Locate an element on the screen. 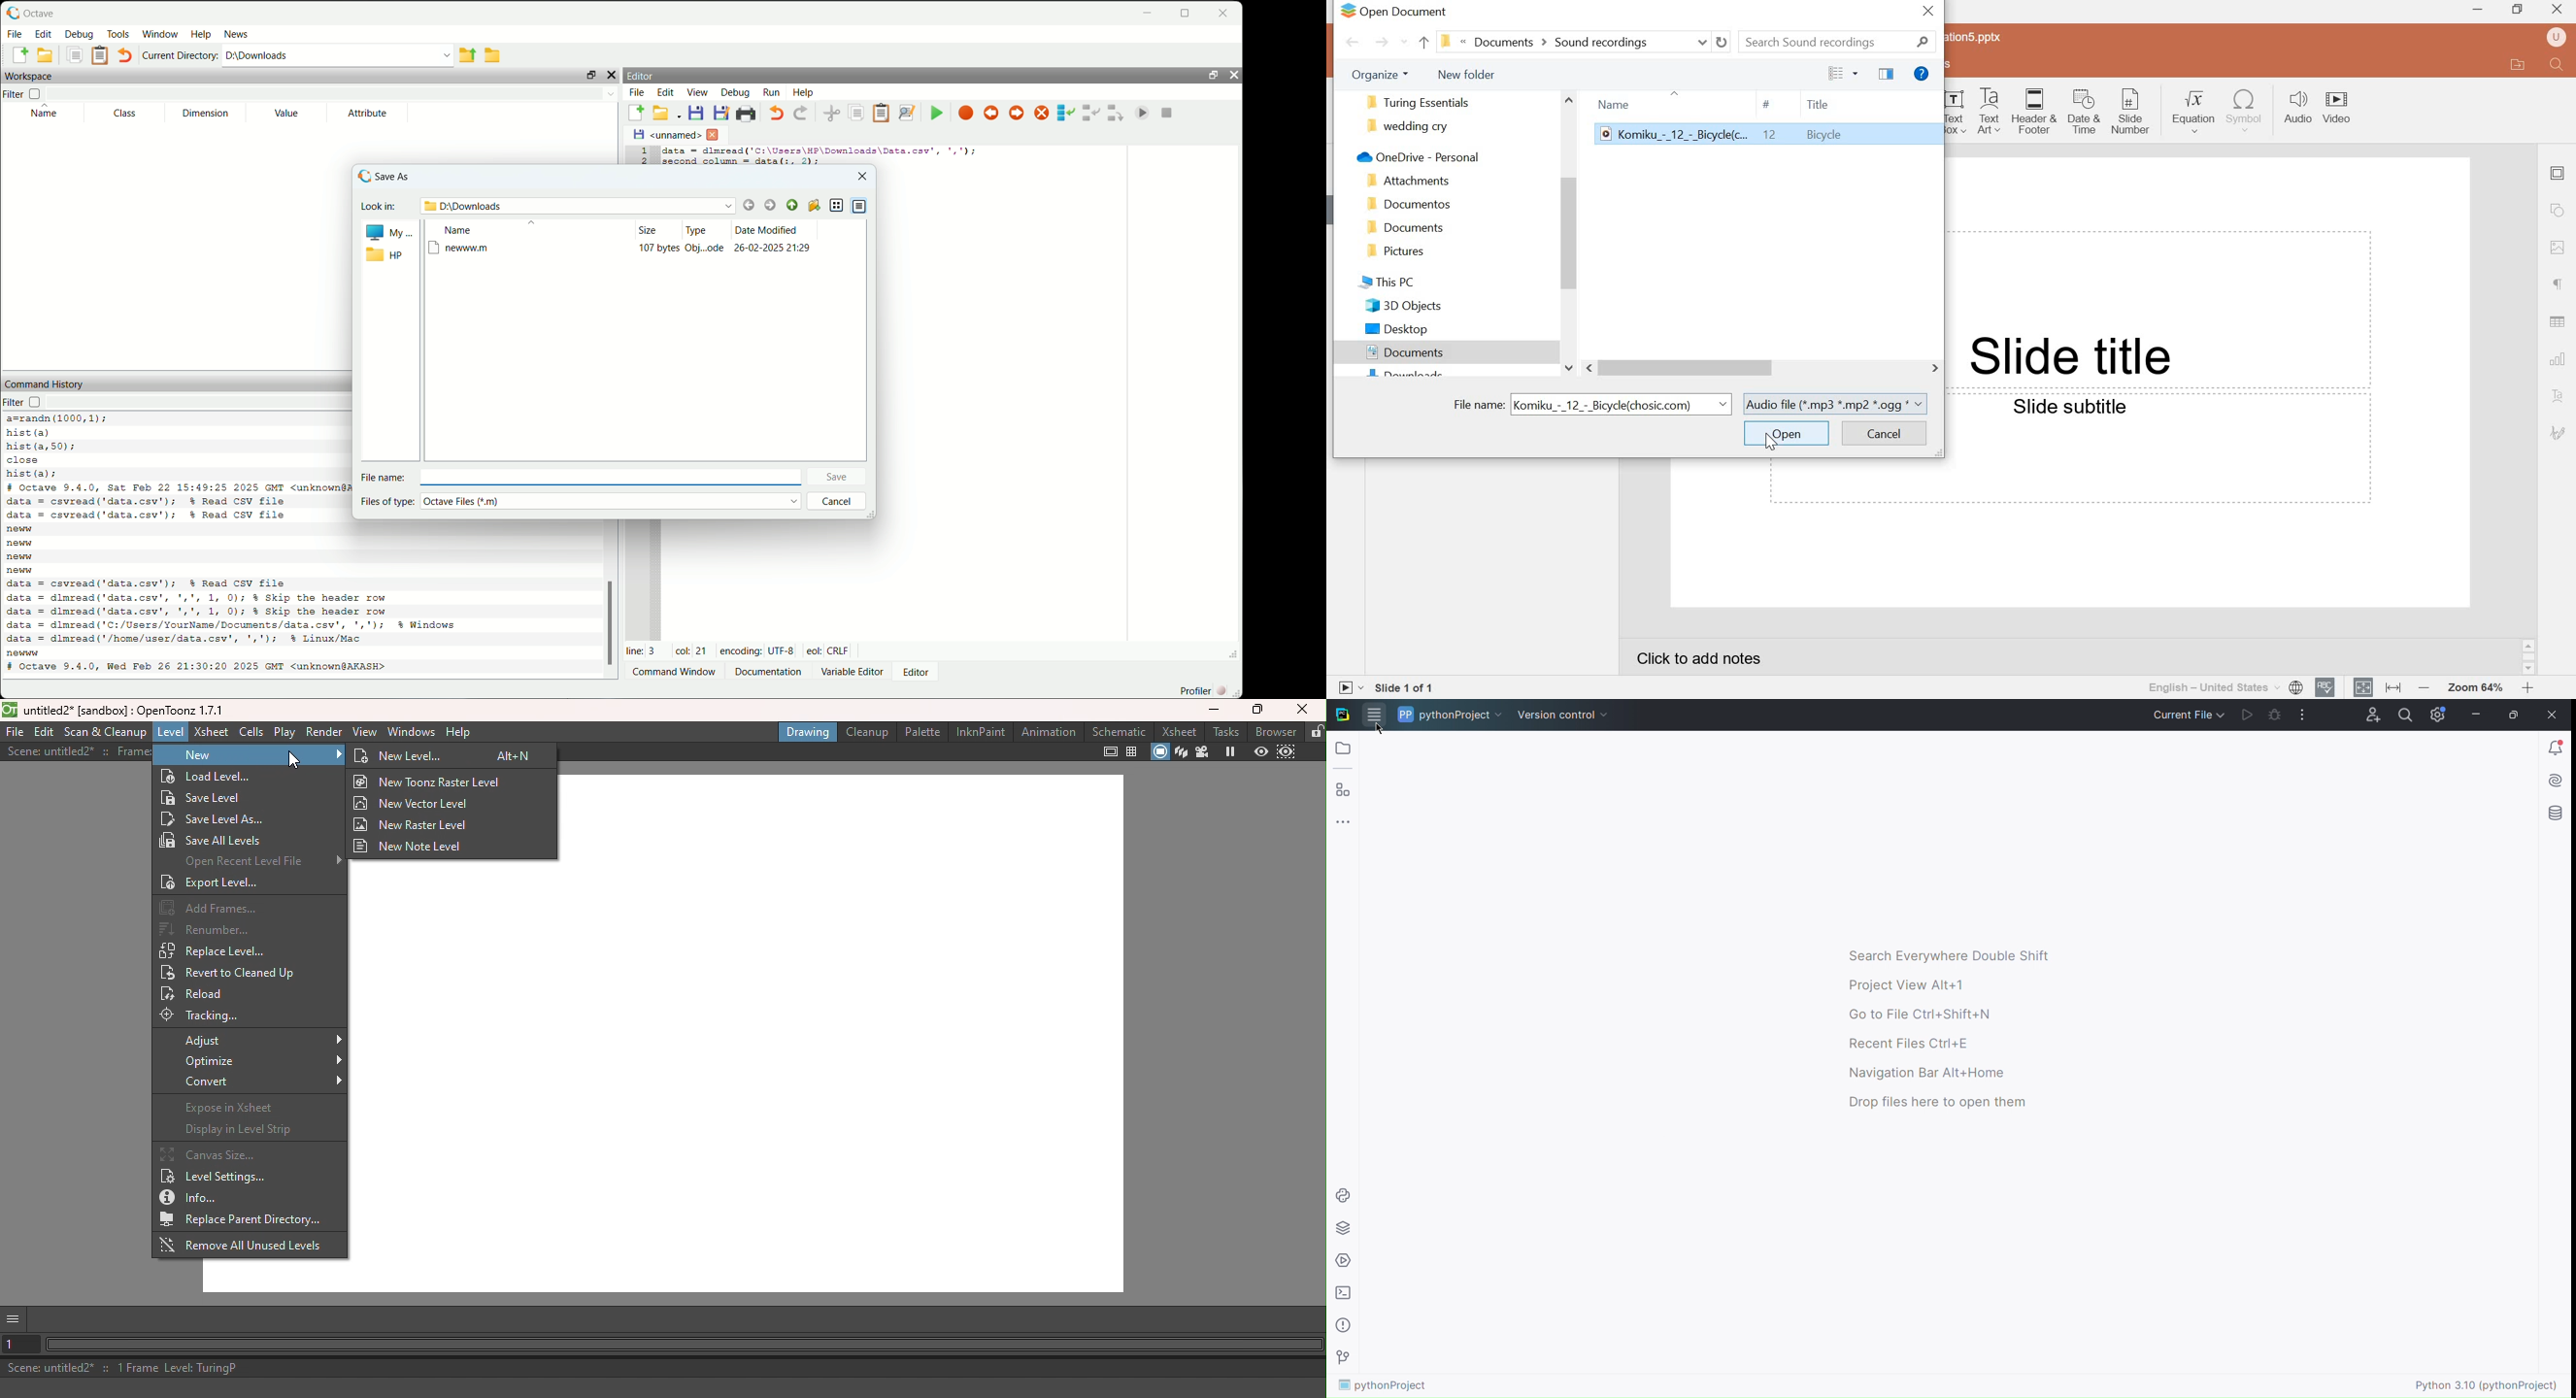 This screenshot has height=1400, width=2576. New note level is located at coordinates (417, 846).